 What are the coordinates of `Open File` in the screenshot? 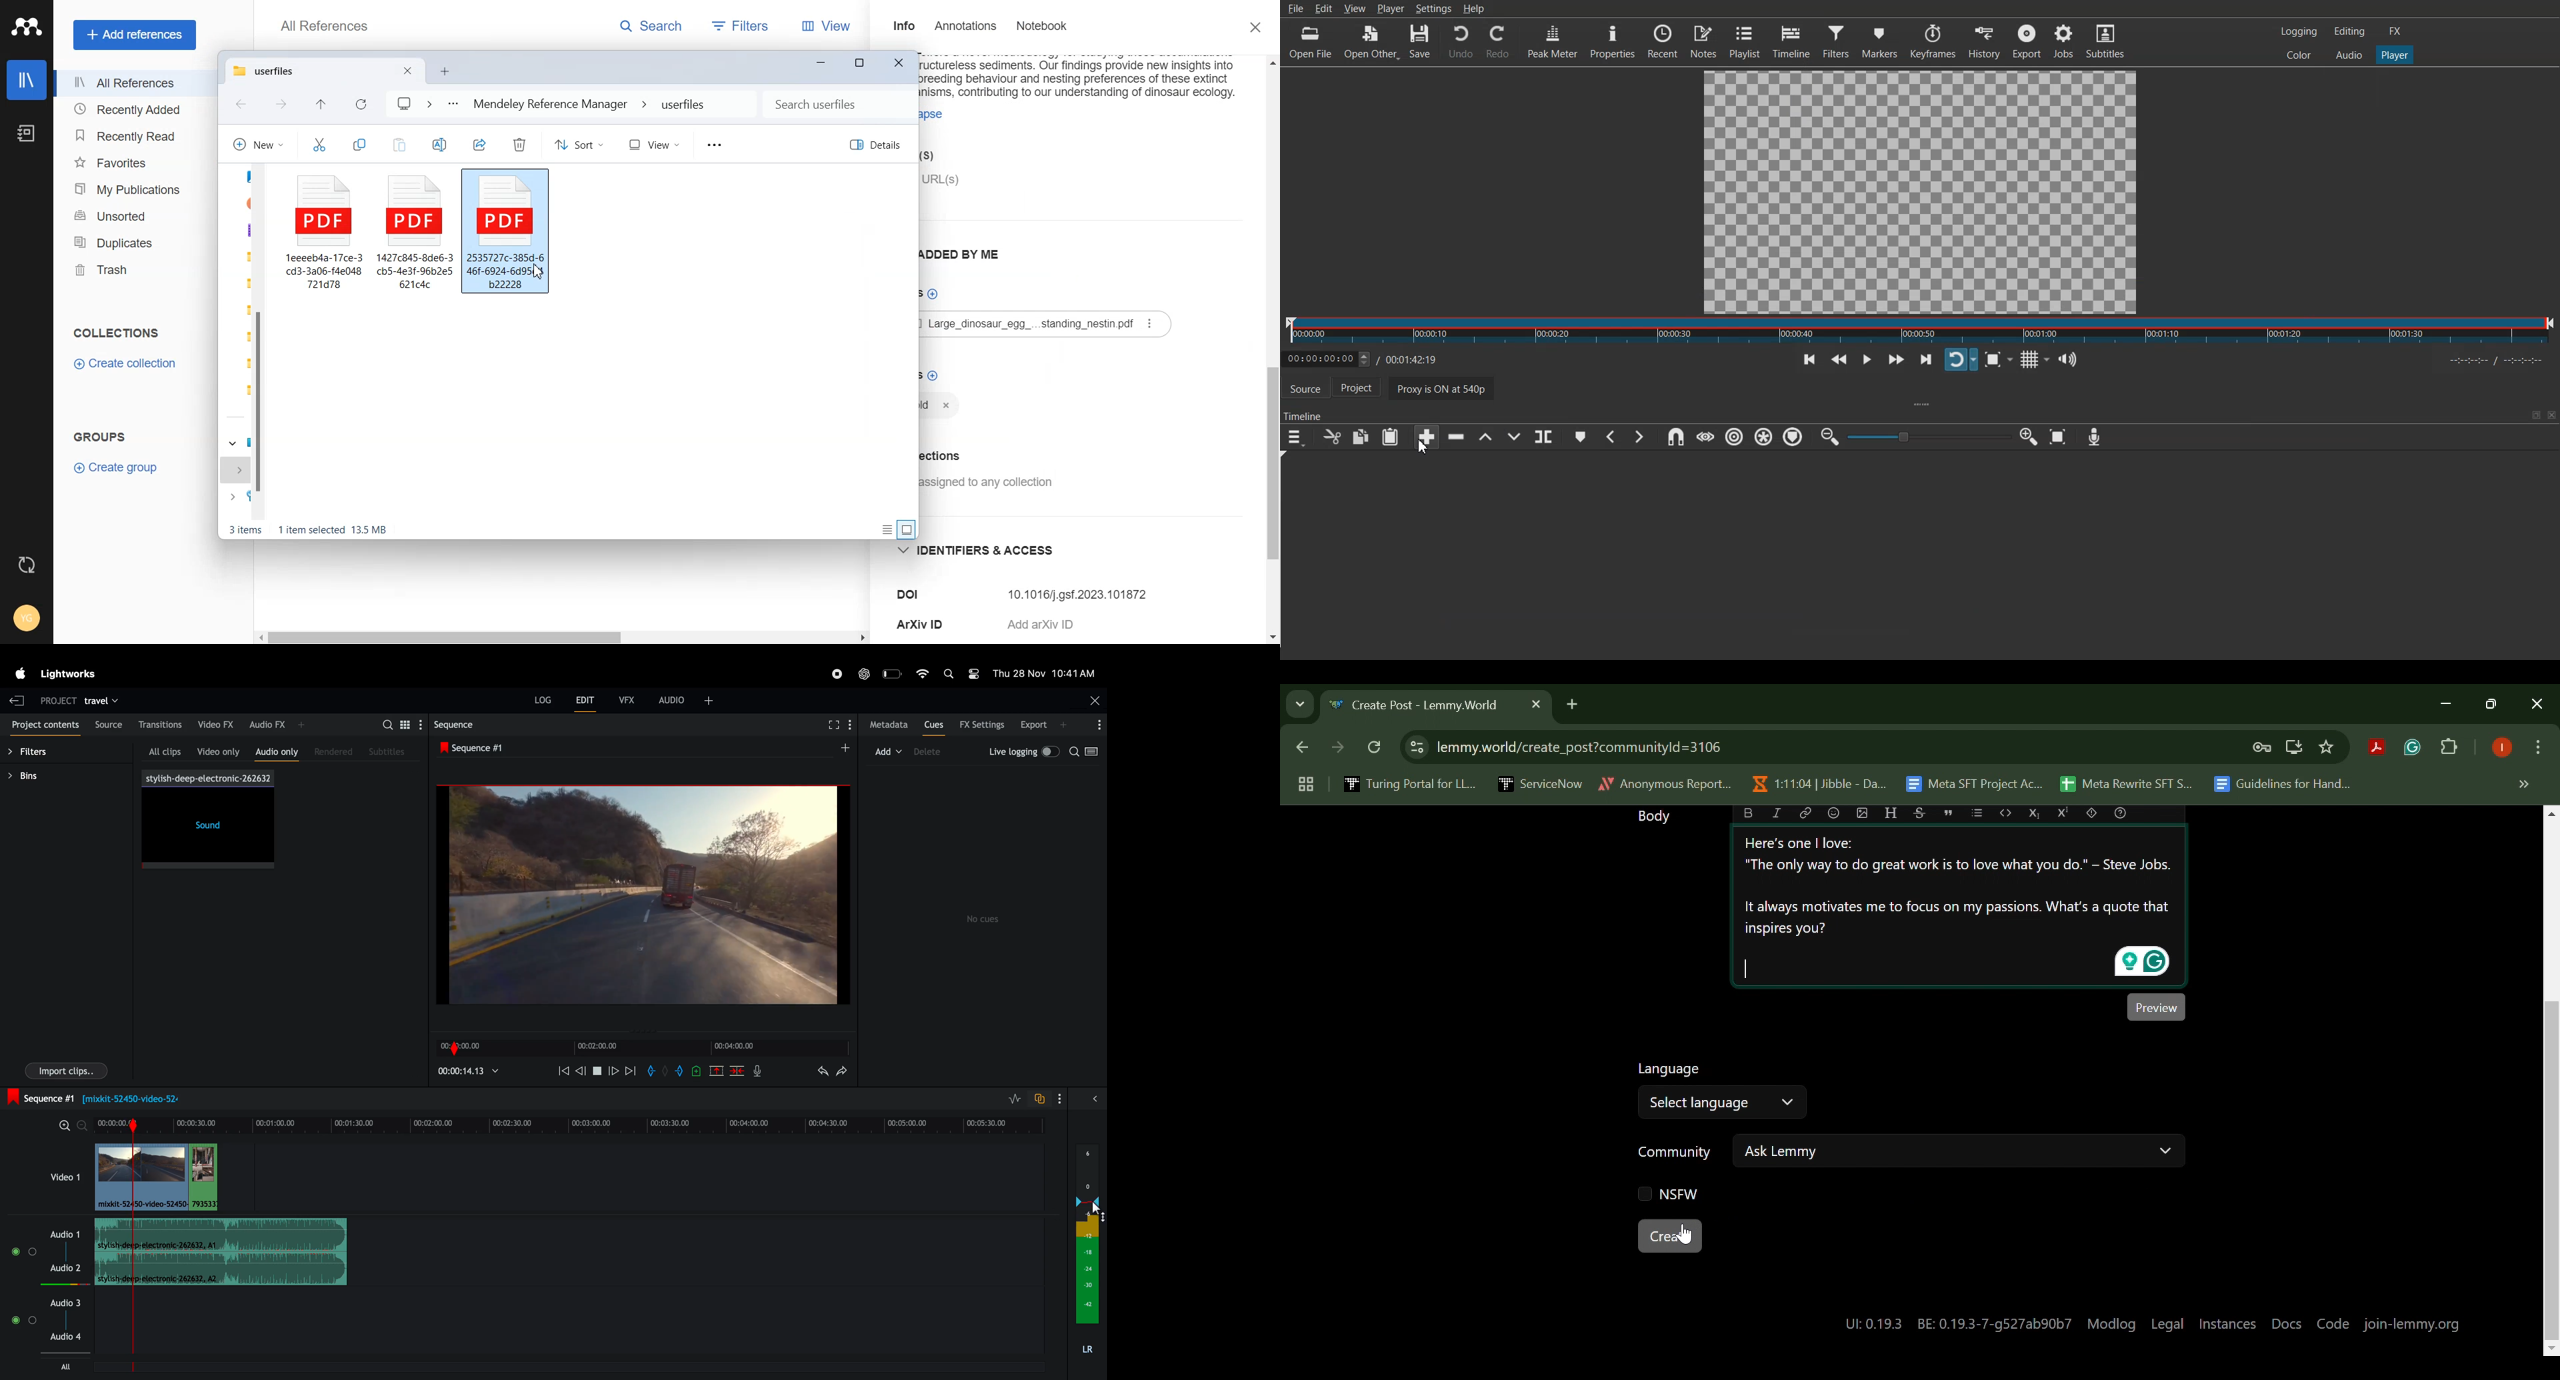 It's located at (1312, 42).